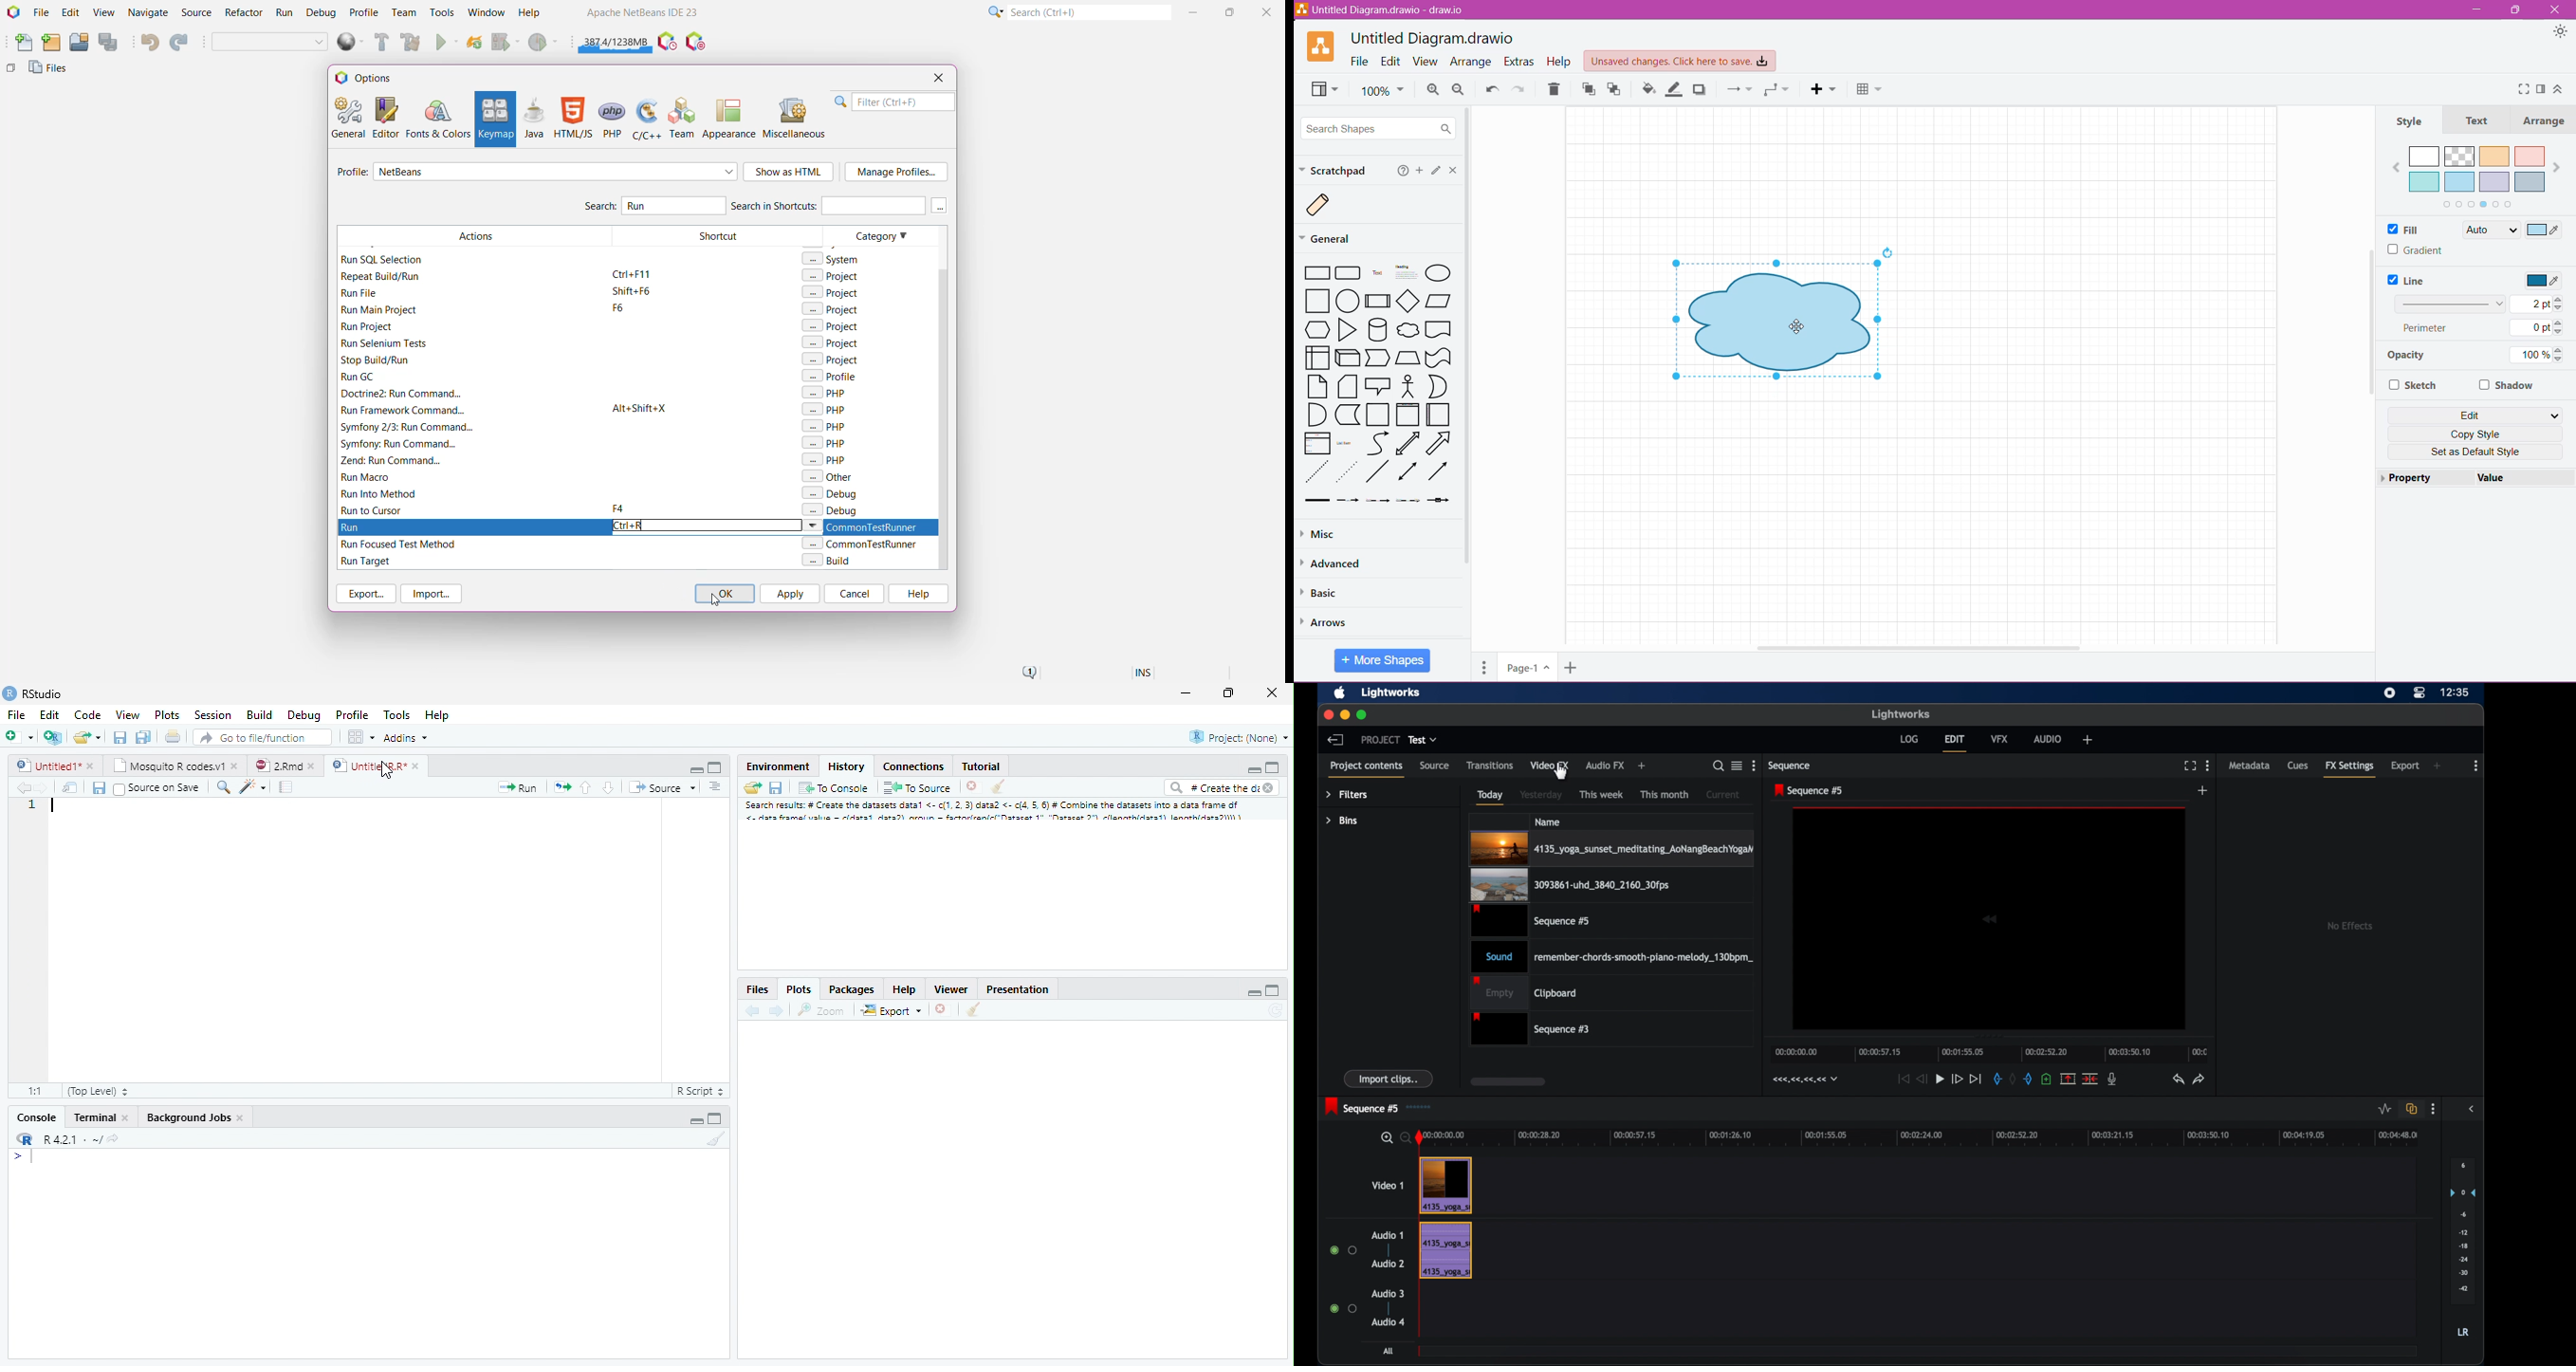 Image resolution: width=2576 pixels, height=1372 pixels. I want to click on add, so click(2438, 765).